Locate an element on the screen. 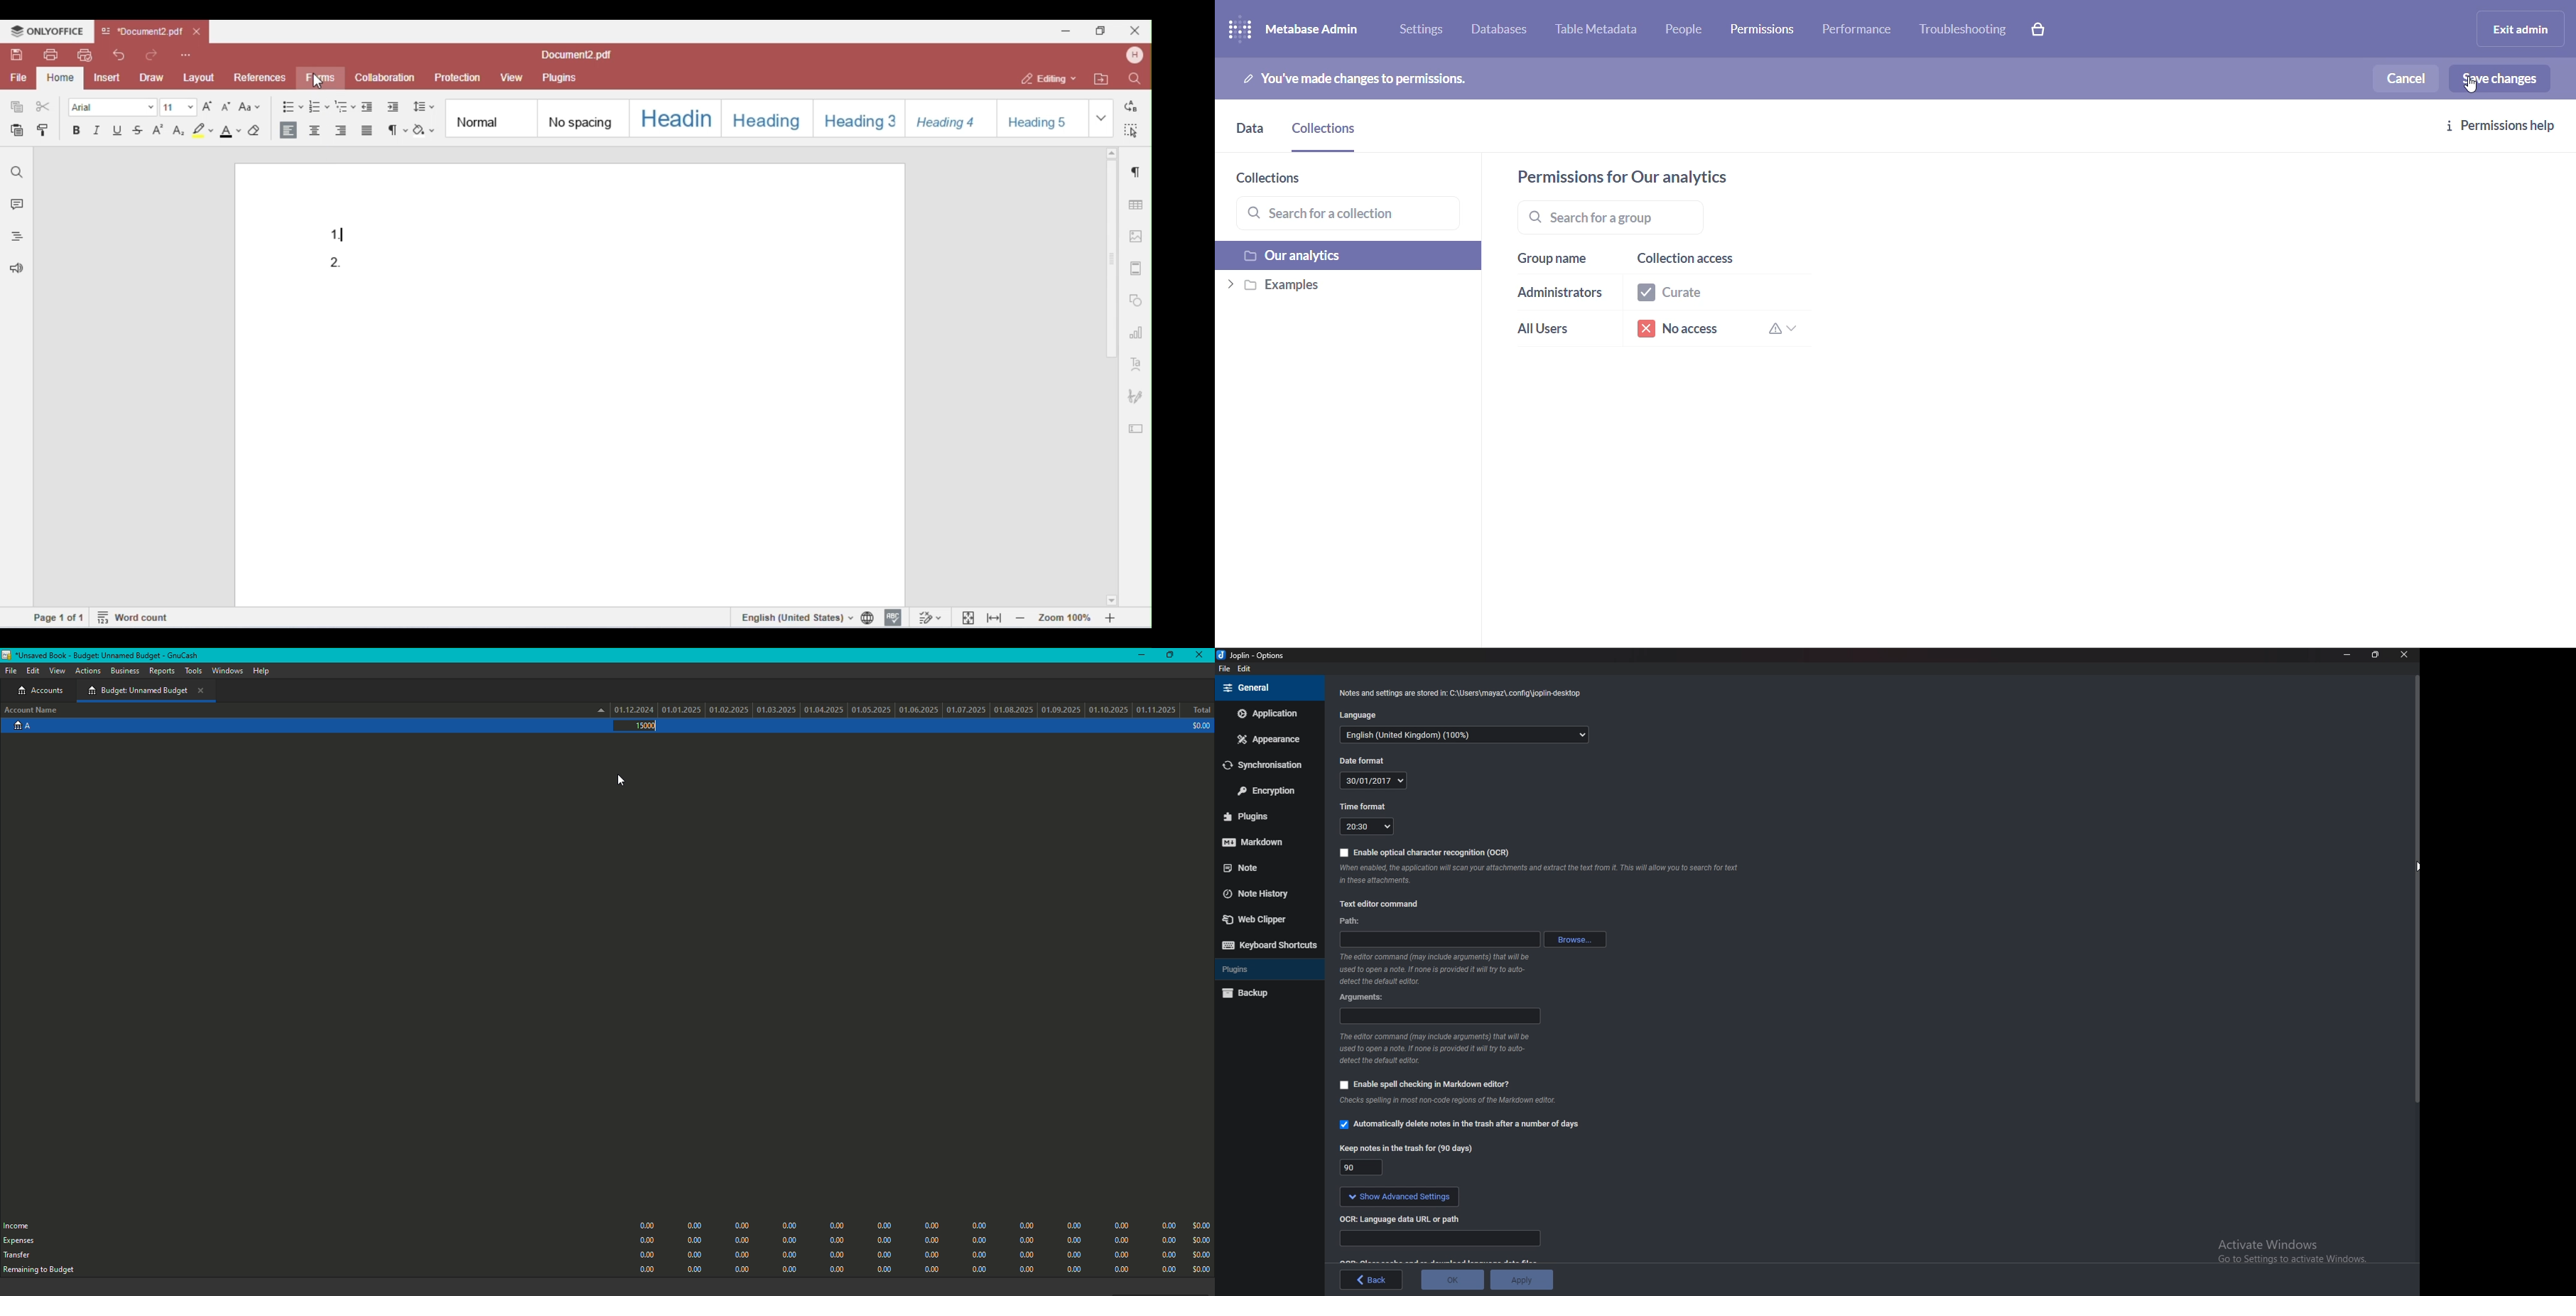 This screenshot has width=2576, height=1316. Language data is located at coordinates (1443, 1240).